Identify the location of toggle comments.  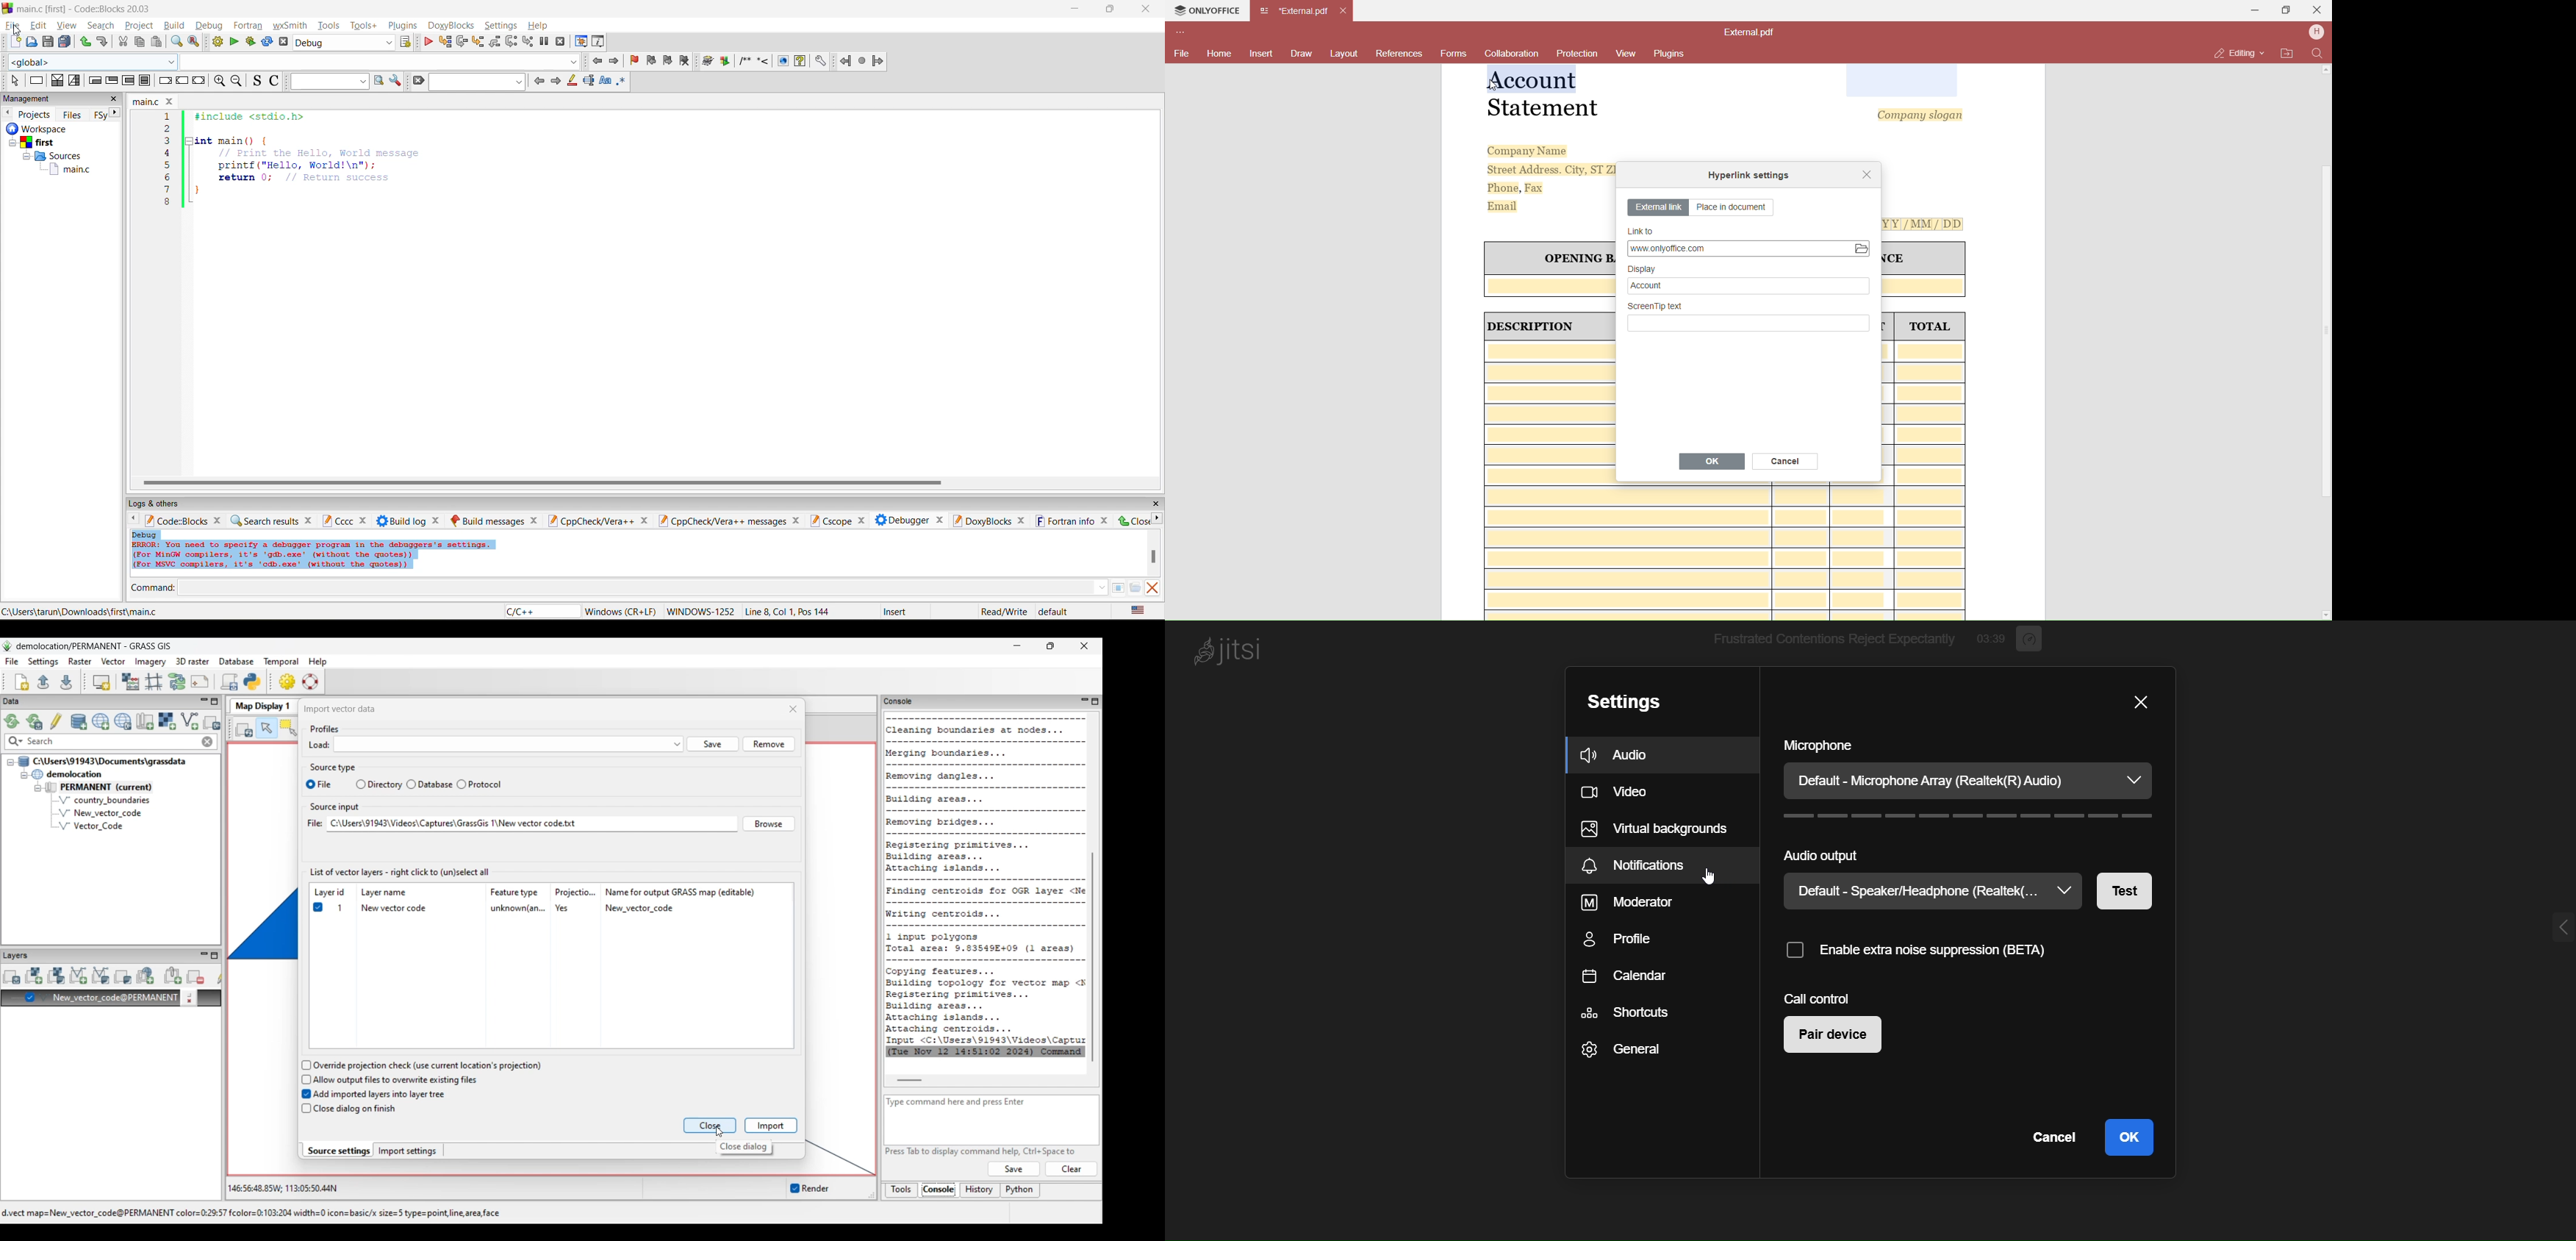
(276, 80).